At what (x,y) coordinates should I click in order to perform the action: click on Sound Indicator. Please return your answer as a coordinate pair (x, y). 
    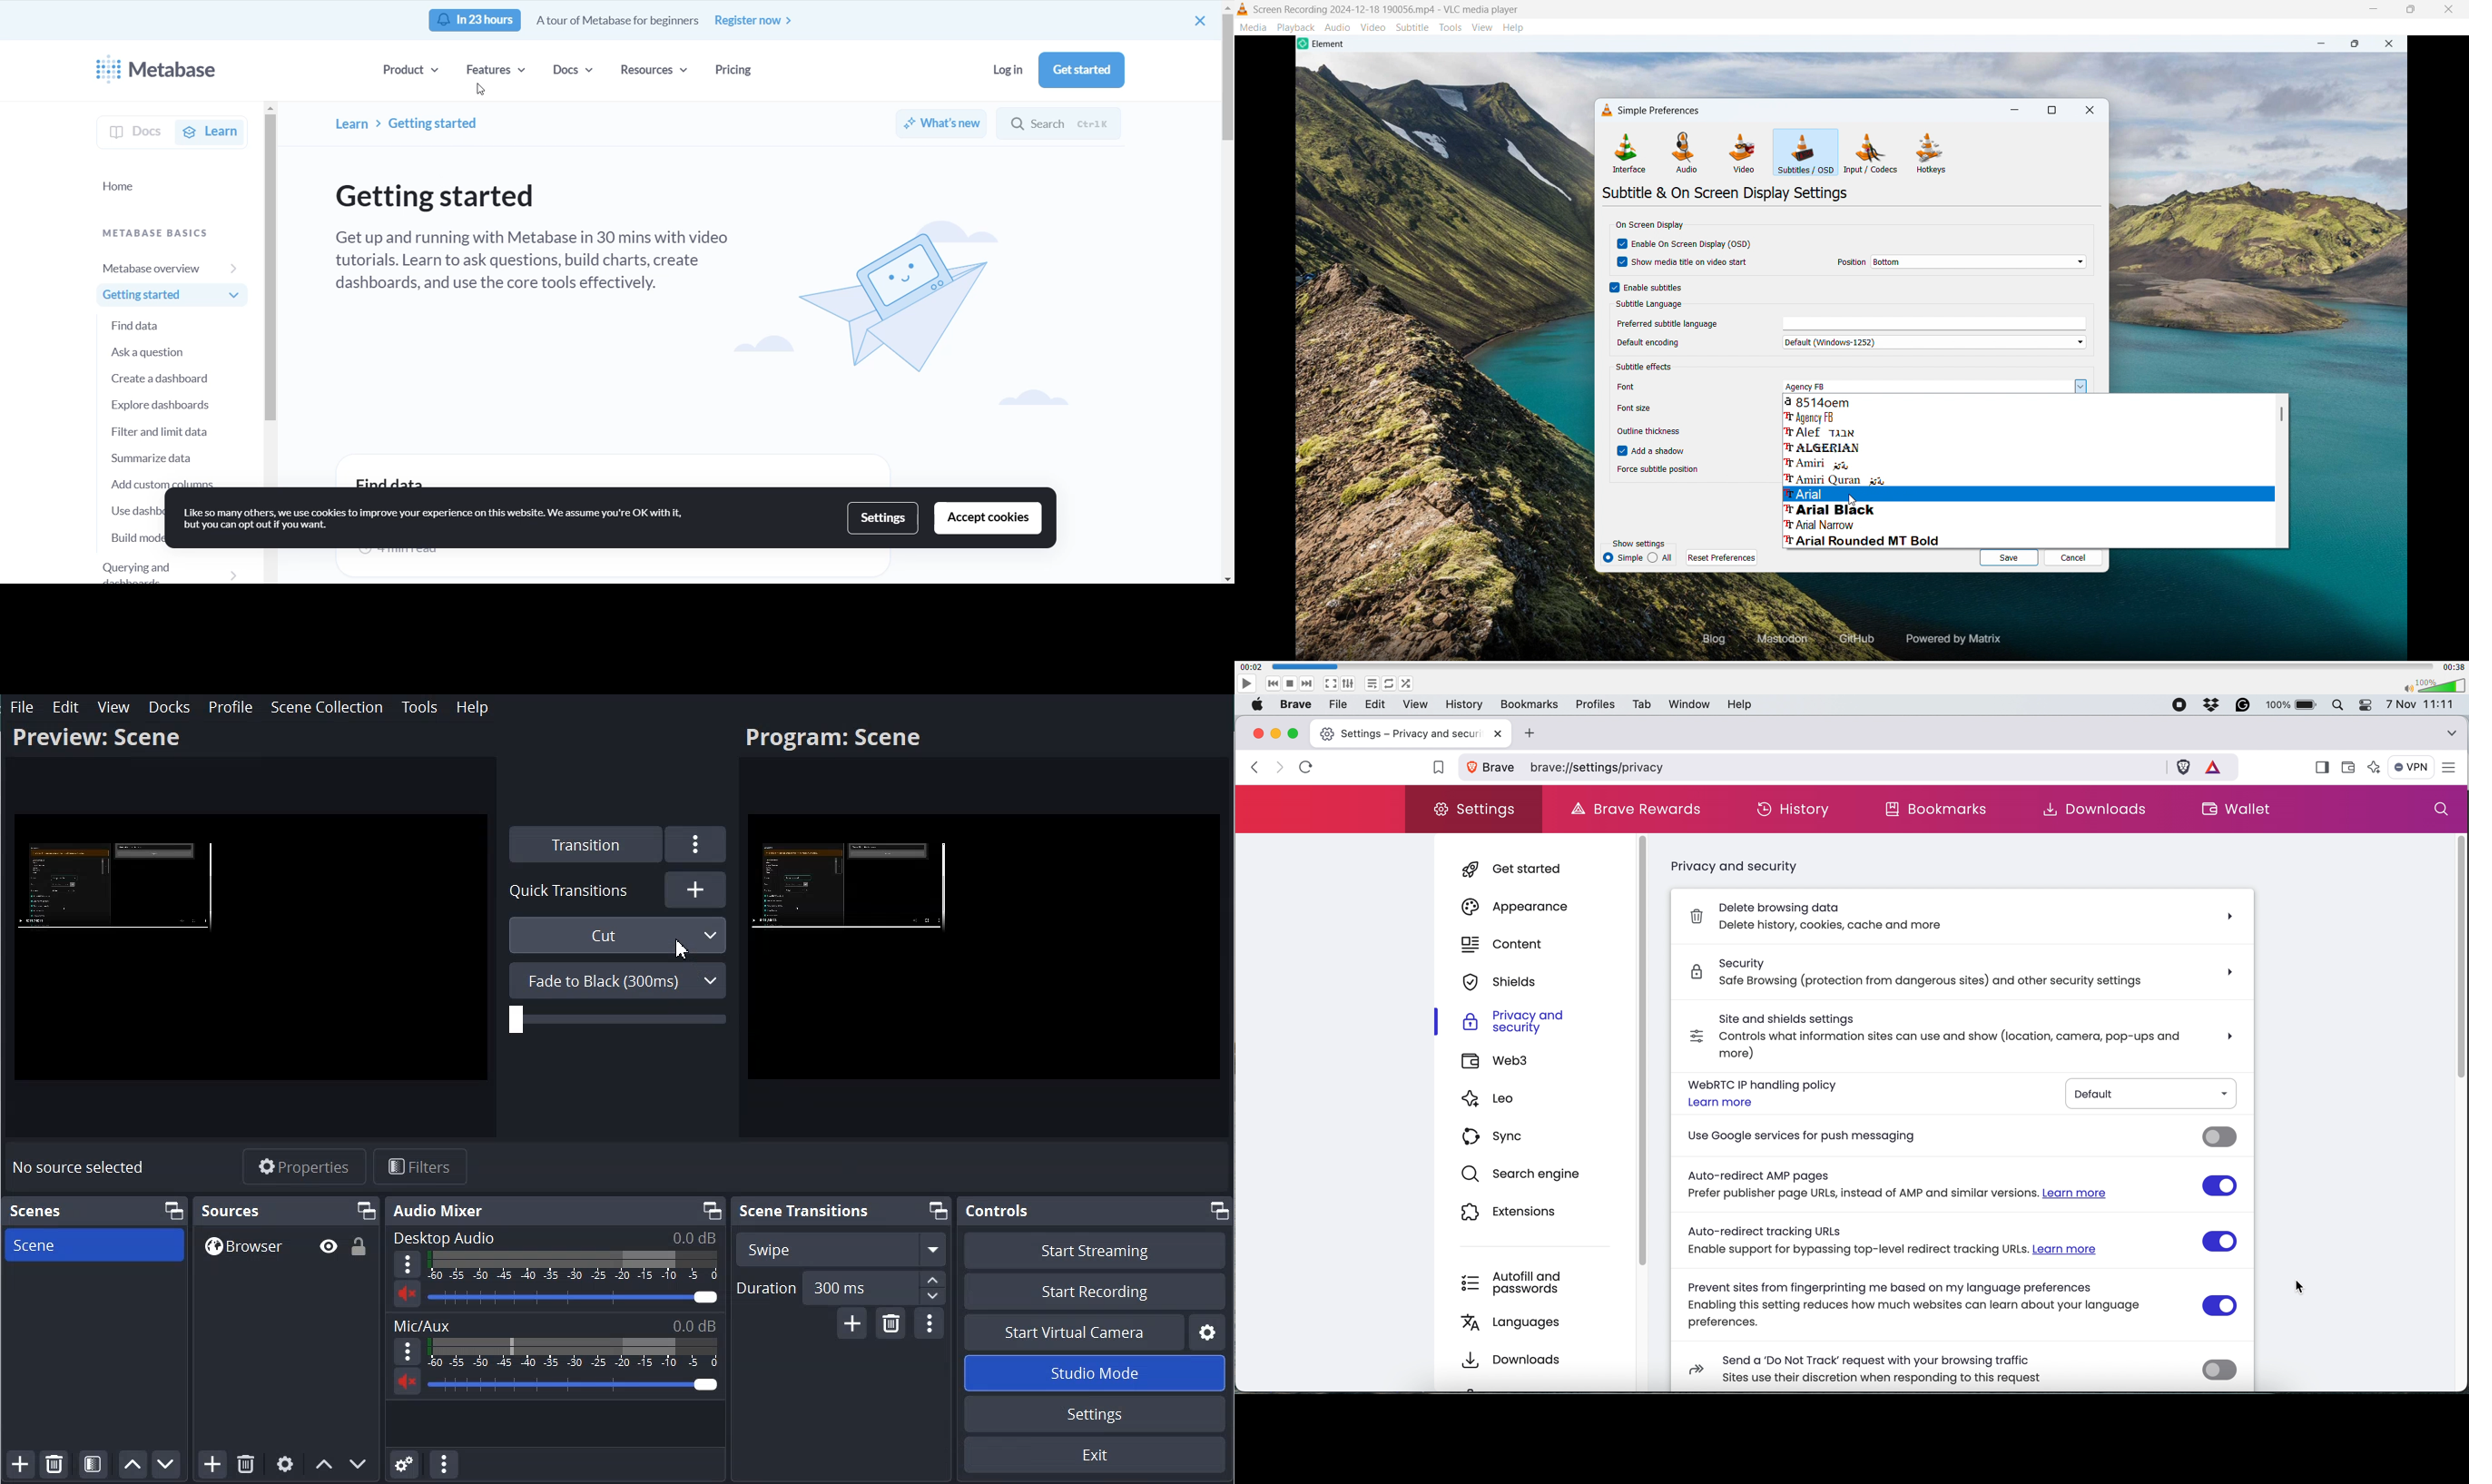
    Looking at the image, I should click on (573, 1352).